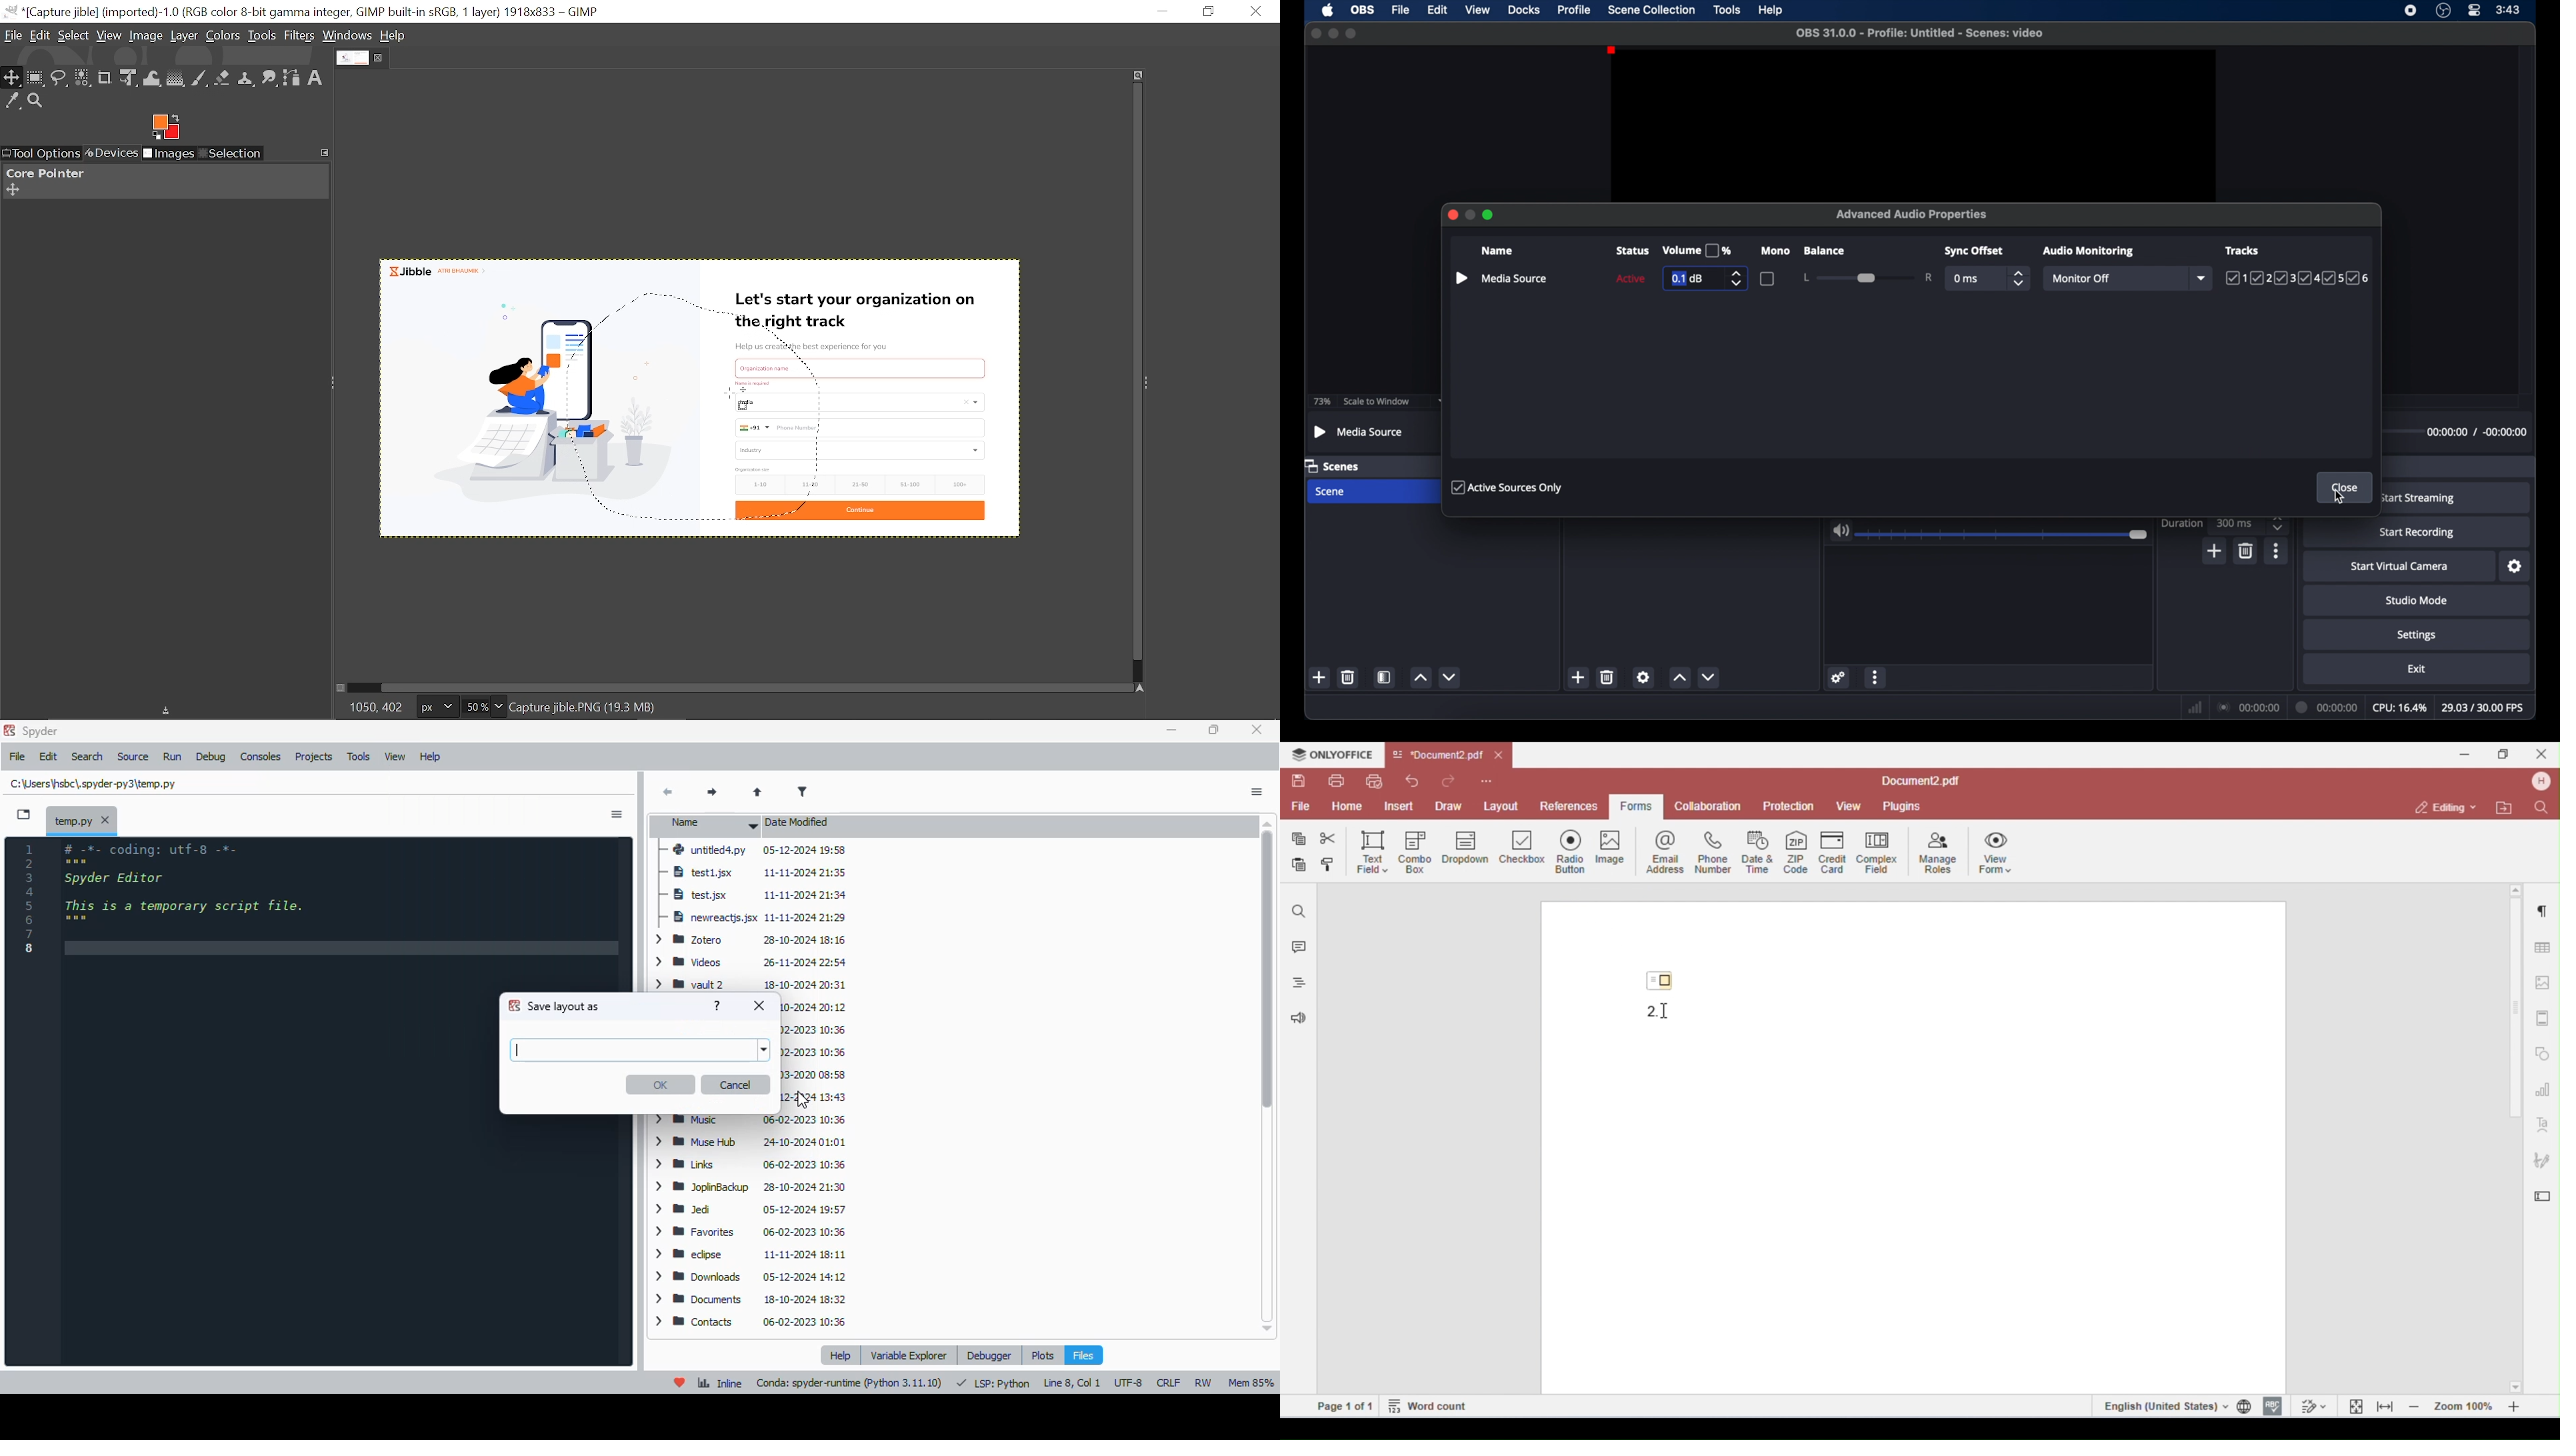  Describe the element at coordinates (1170, 730) in the screenshot. I see `minimize` at that location.